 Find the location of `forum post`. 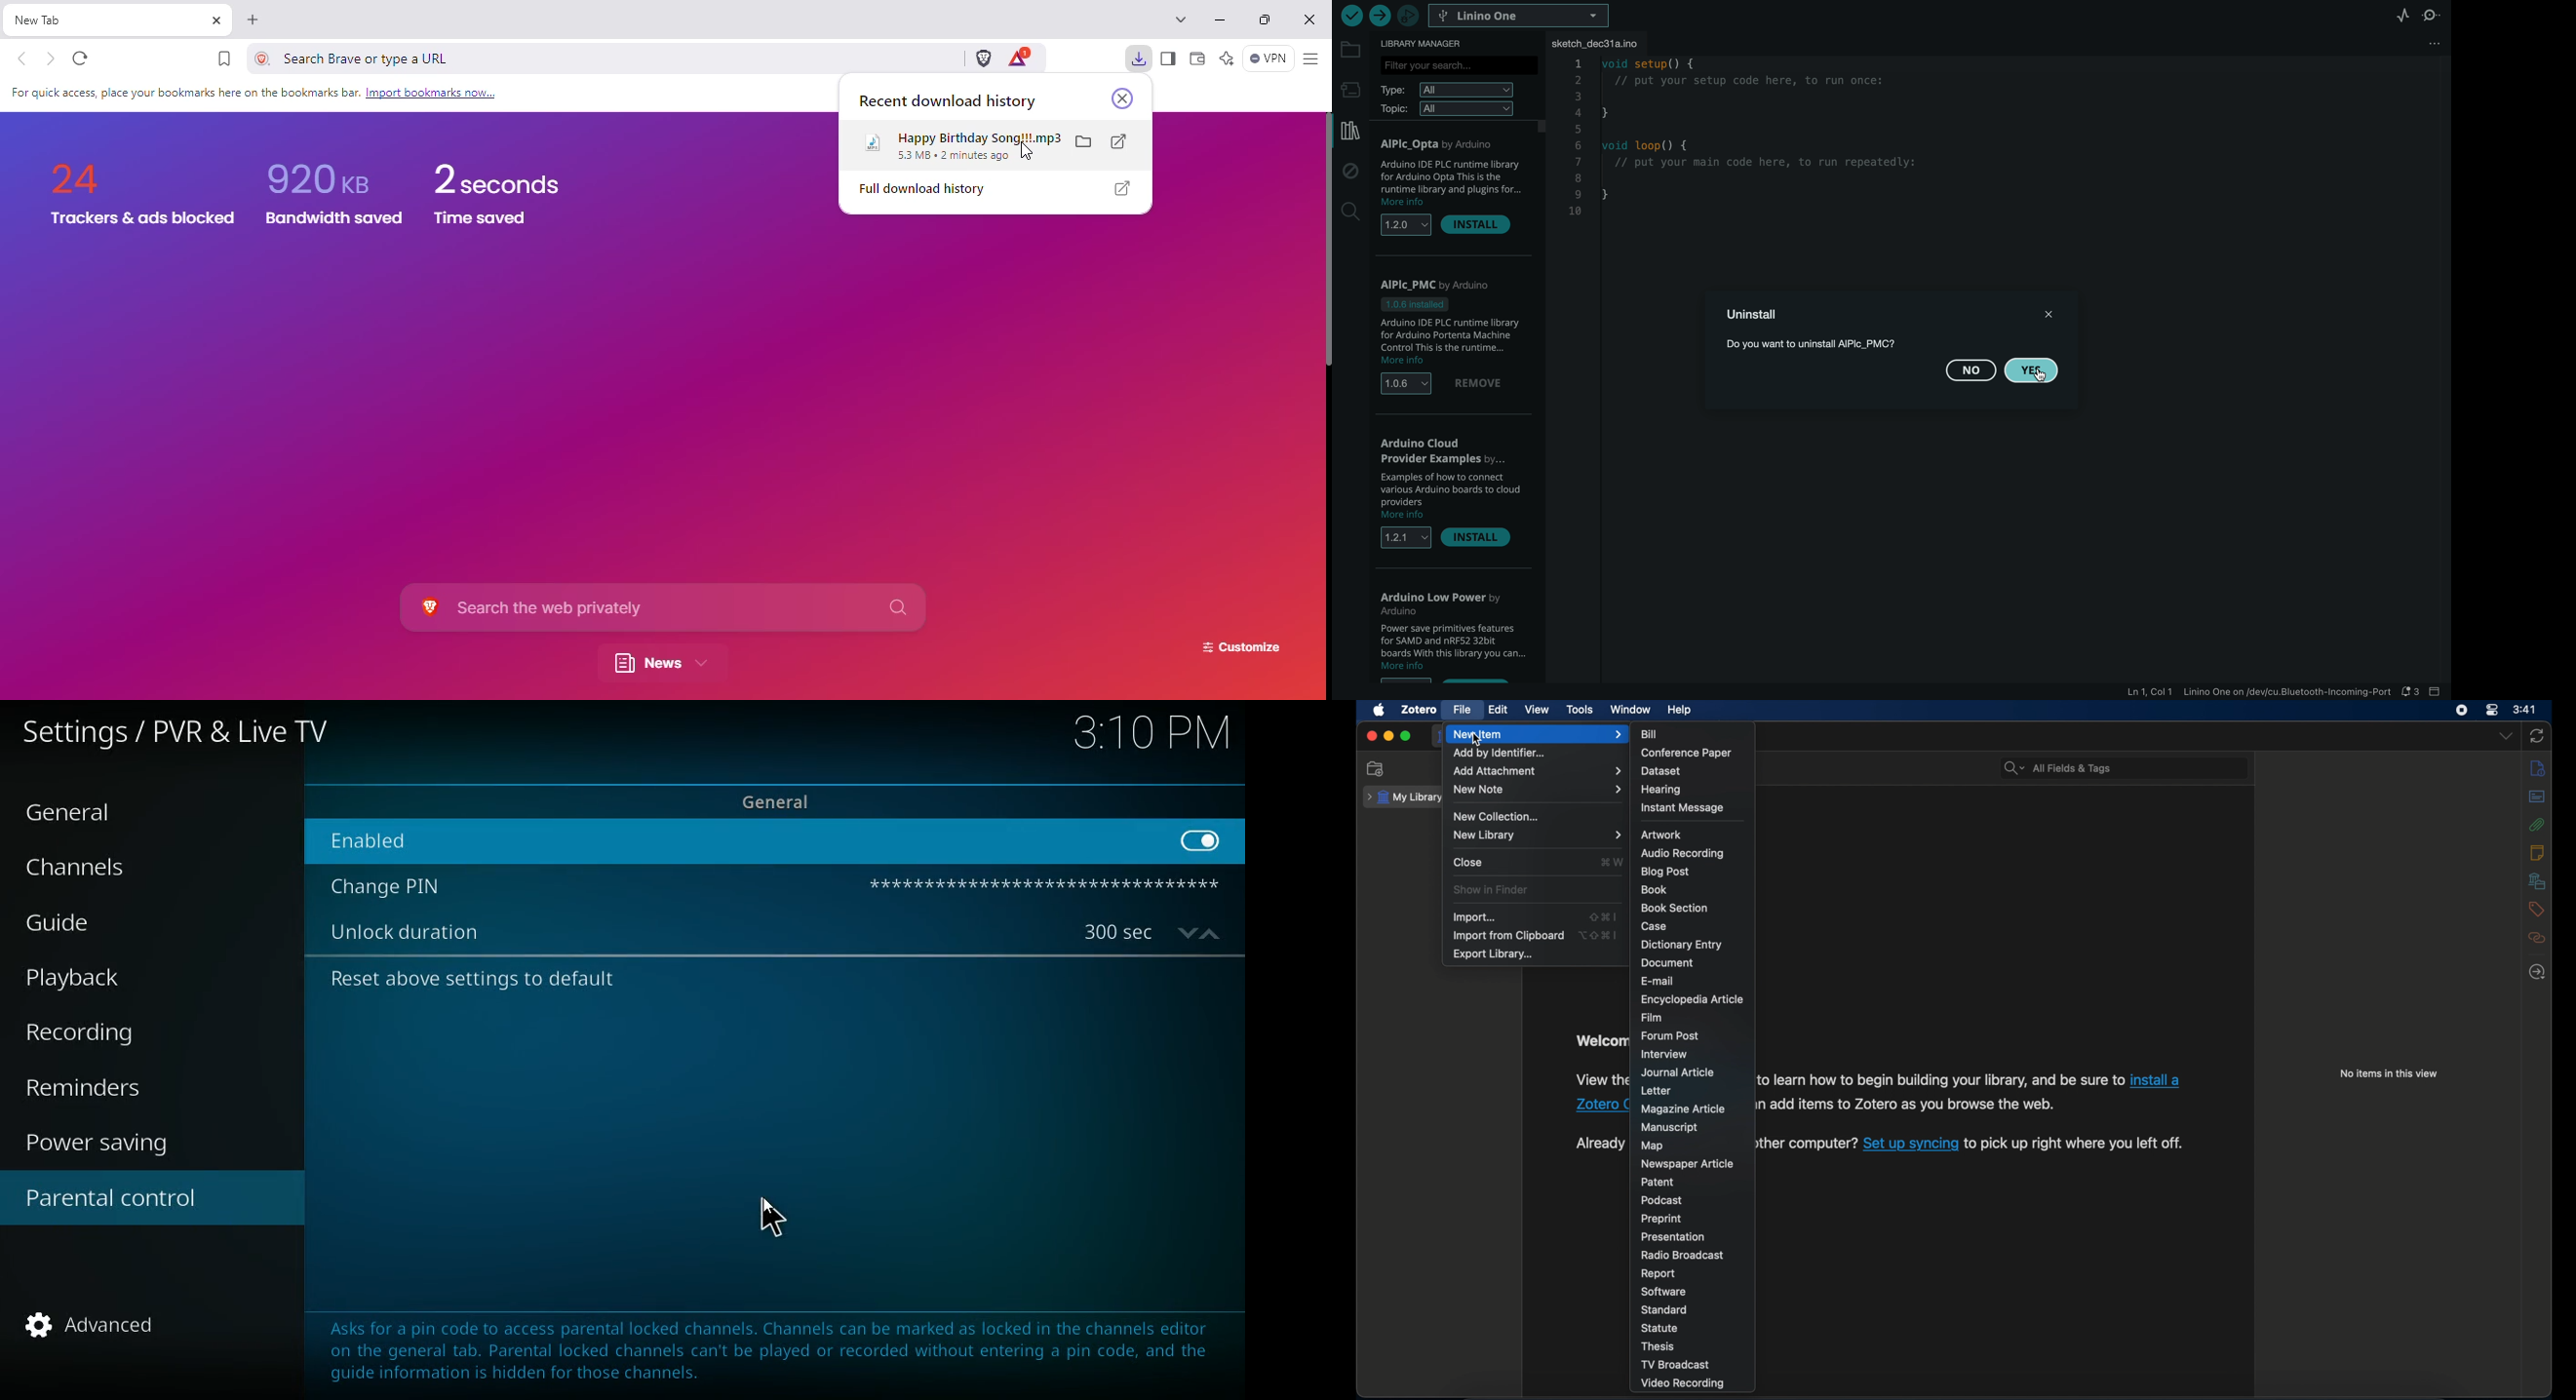

forum post is located at coordinates (1672, 1036).